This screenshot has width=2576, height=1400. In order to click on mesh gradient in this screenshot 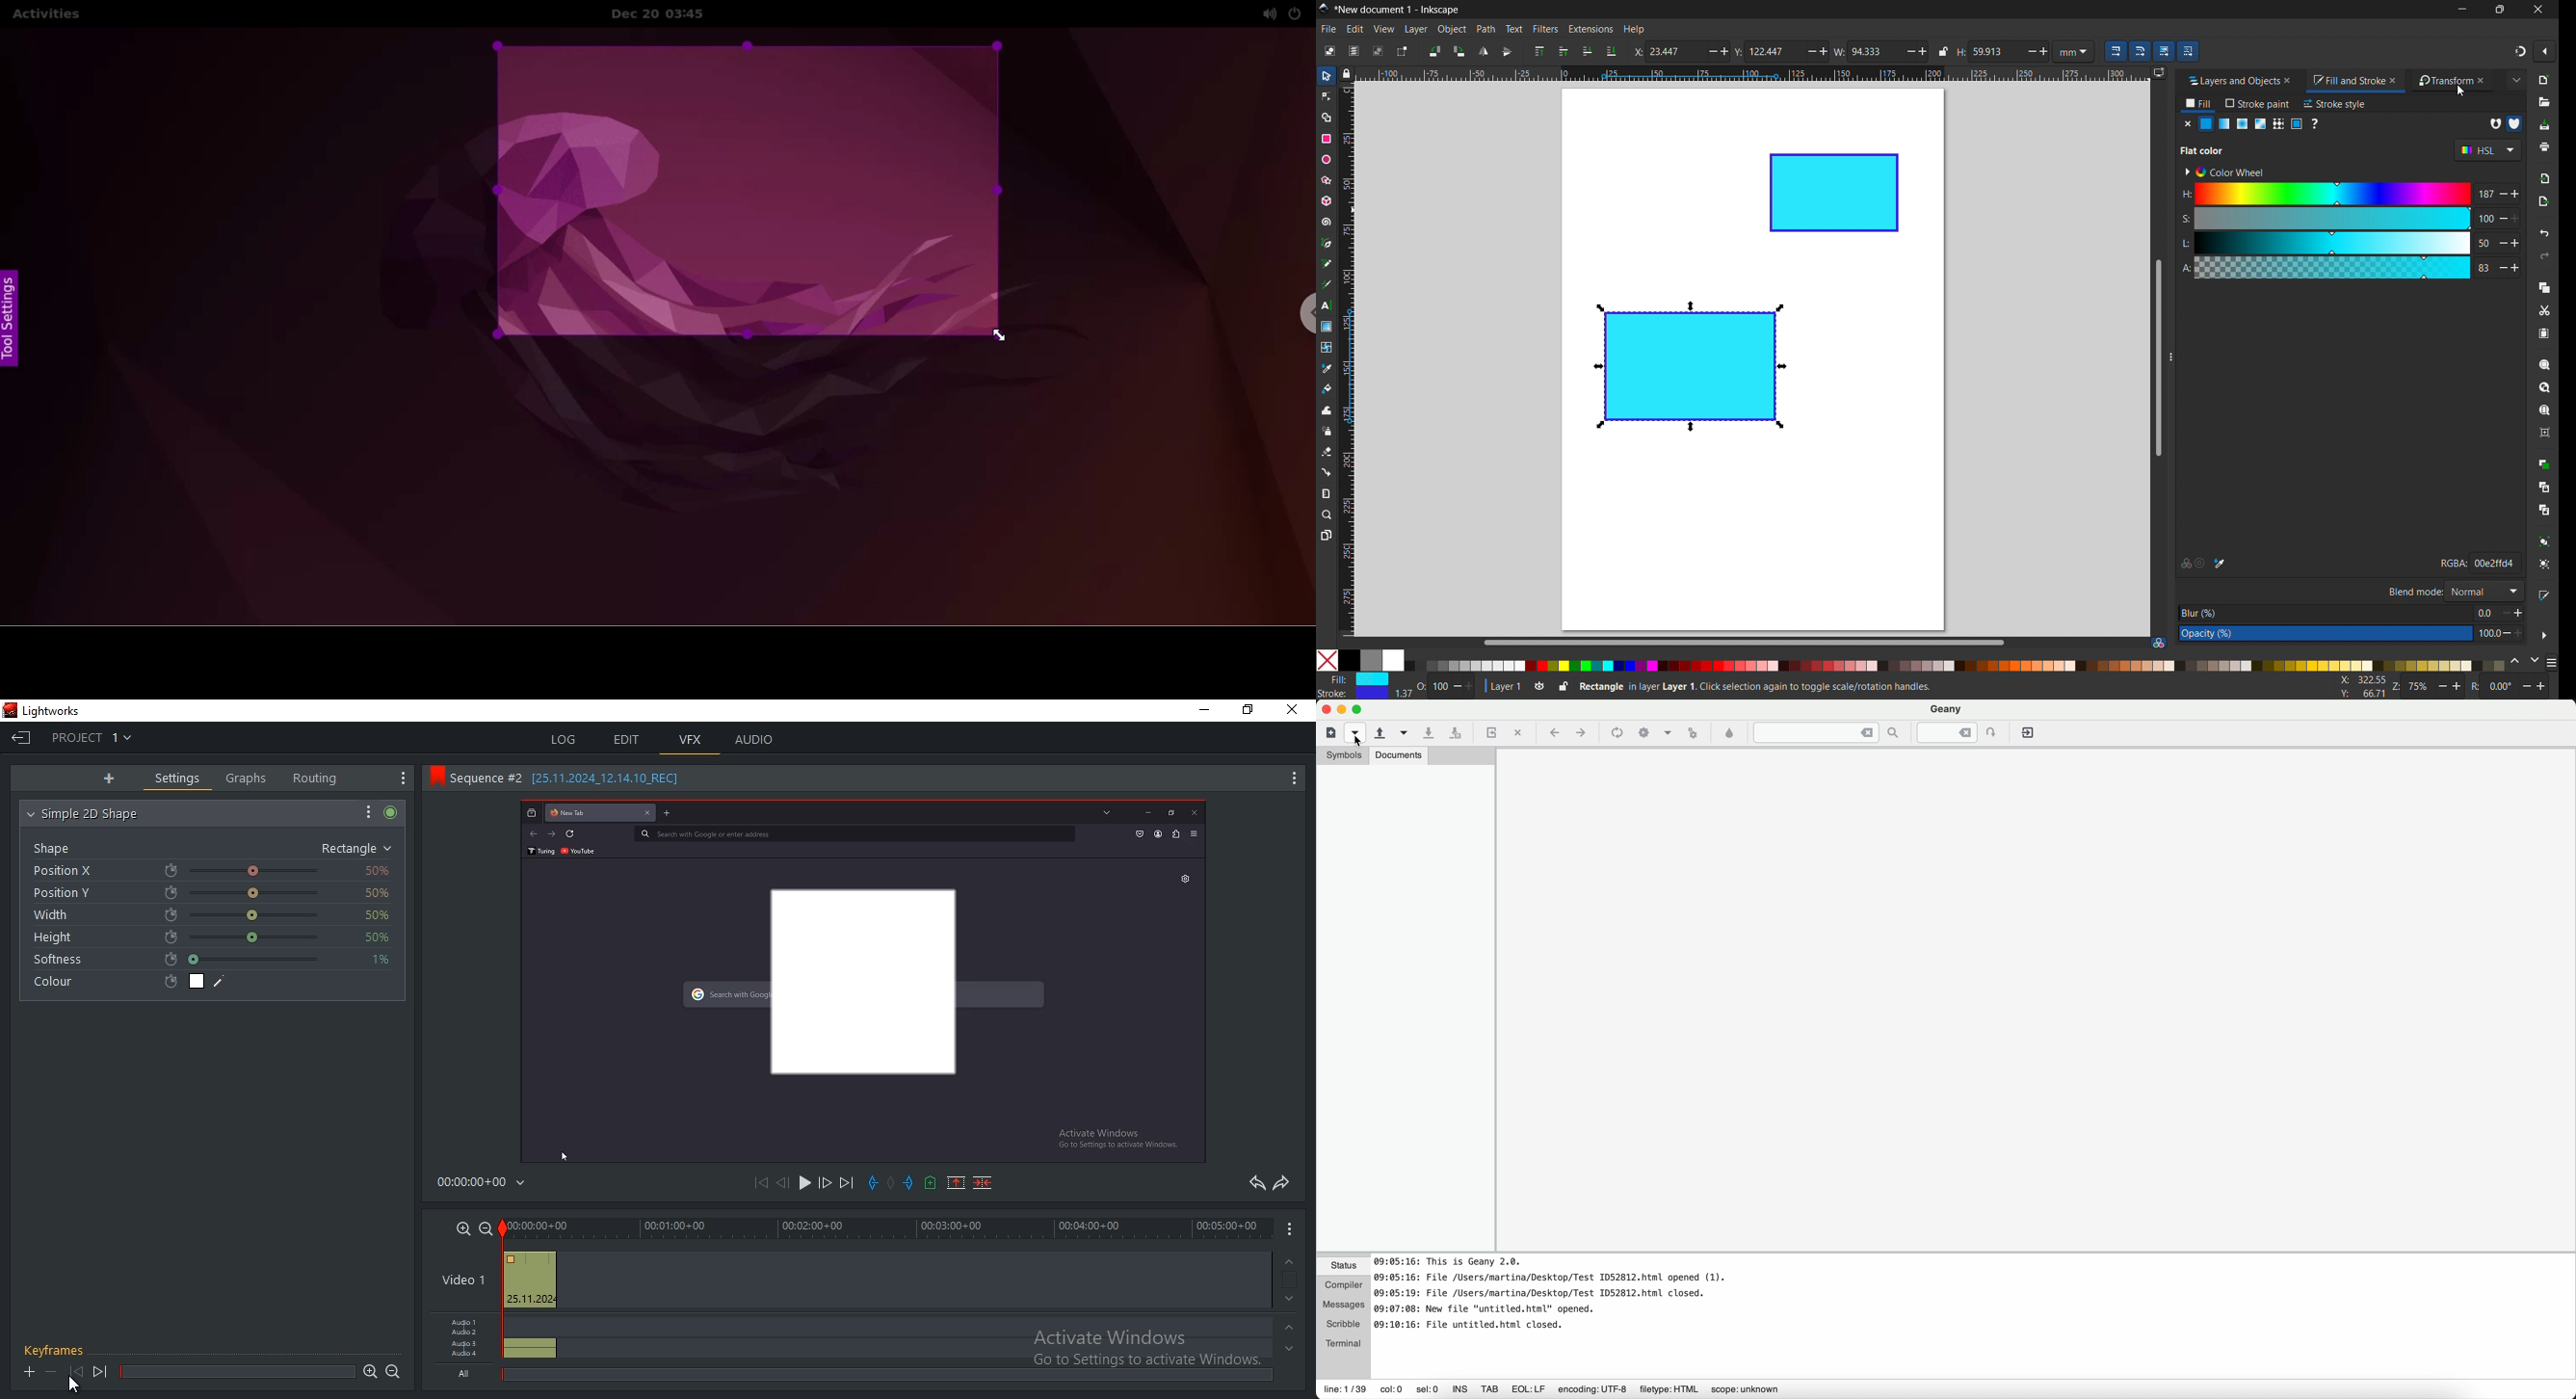, I will do `click(2261, 124)`.